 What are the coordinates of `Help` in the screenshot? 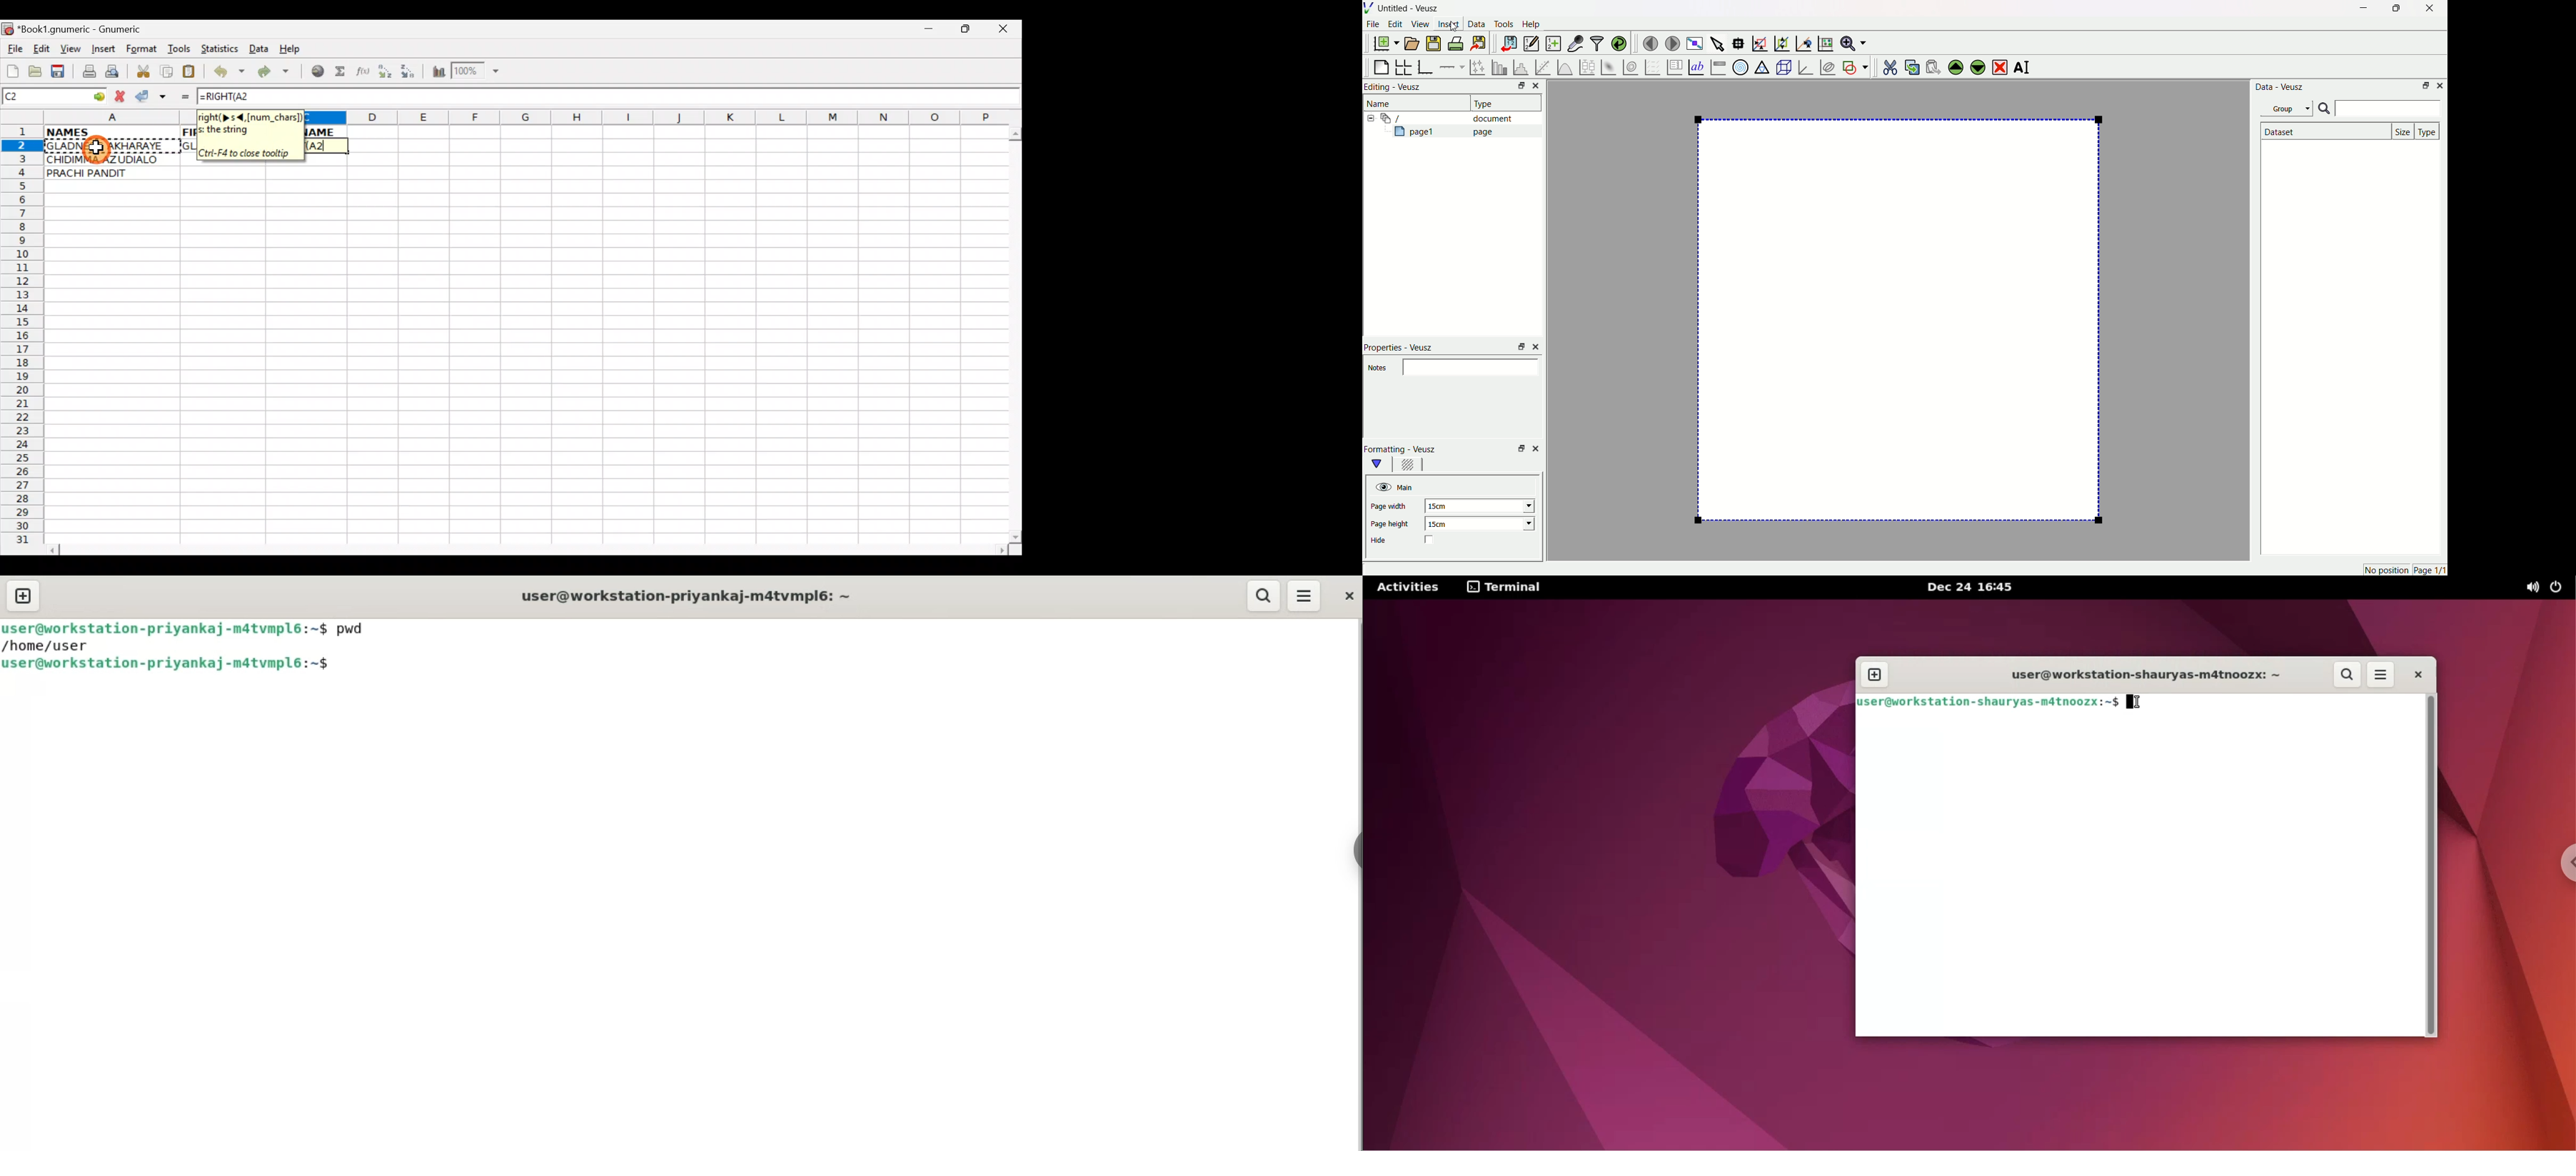 It's located at (290, 49).